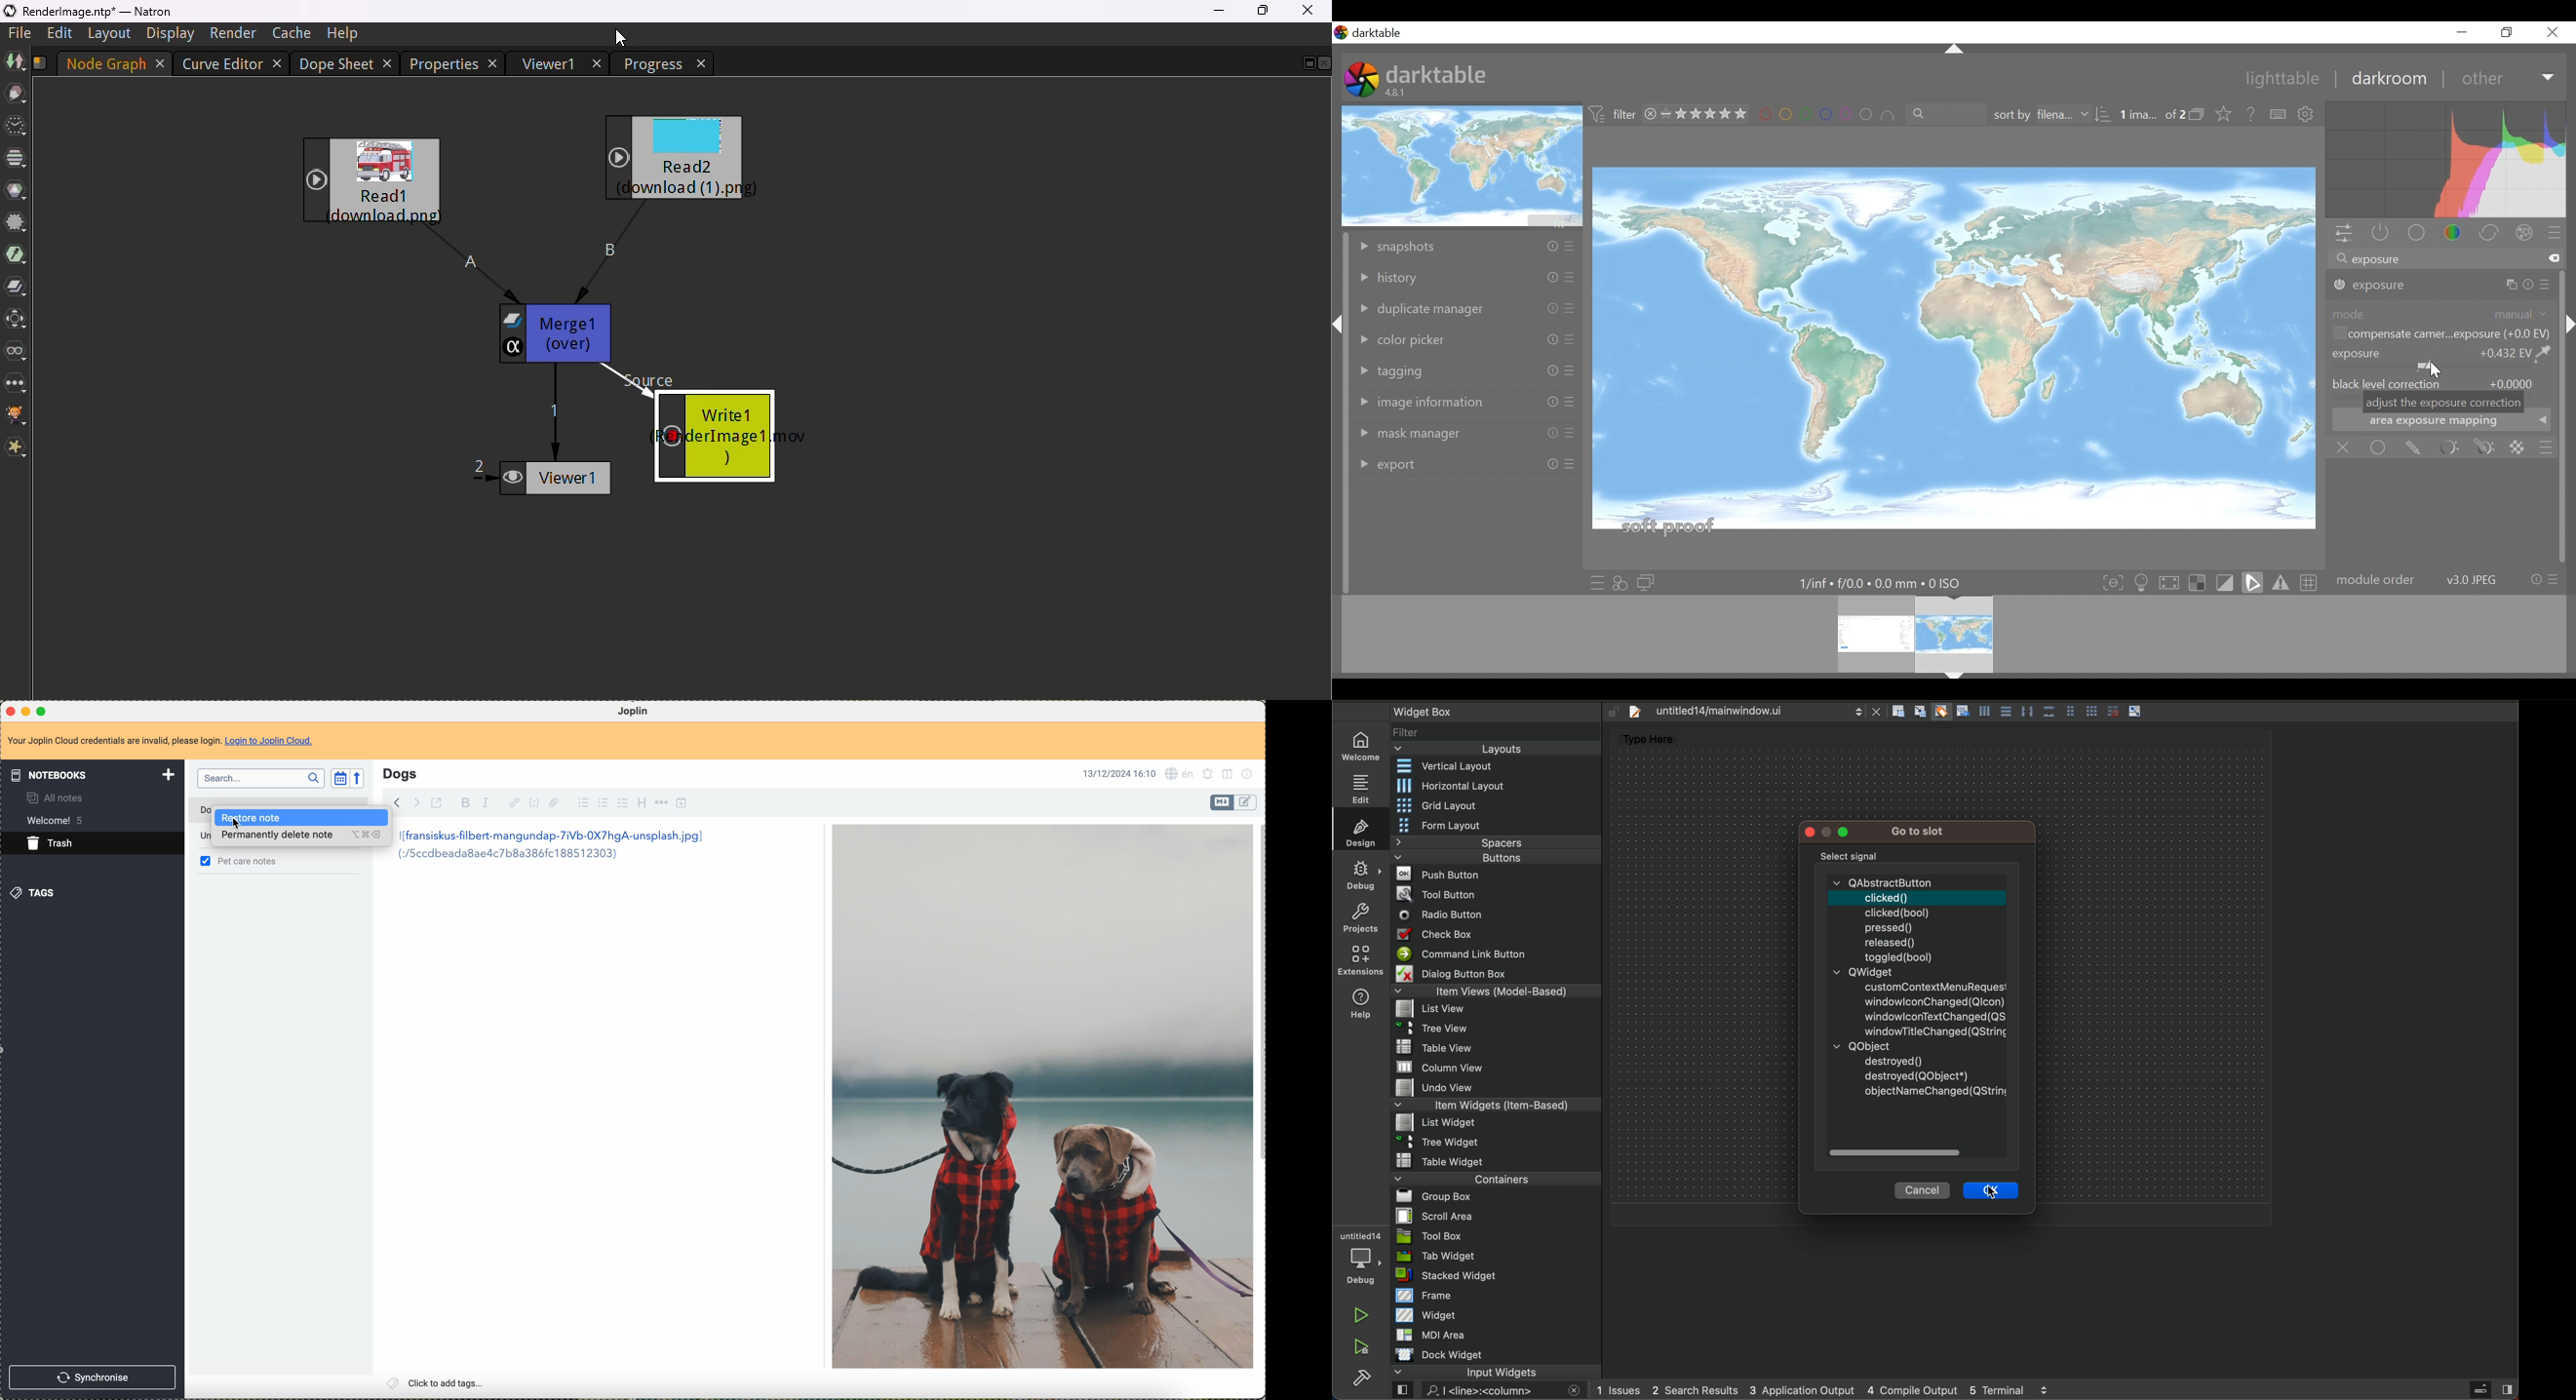 This screenshot has height=1400, width=2576. I want to click on click to add tags, so click(437, 1383).